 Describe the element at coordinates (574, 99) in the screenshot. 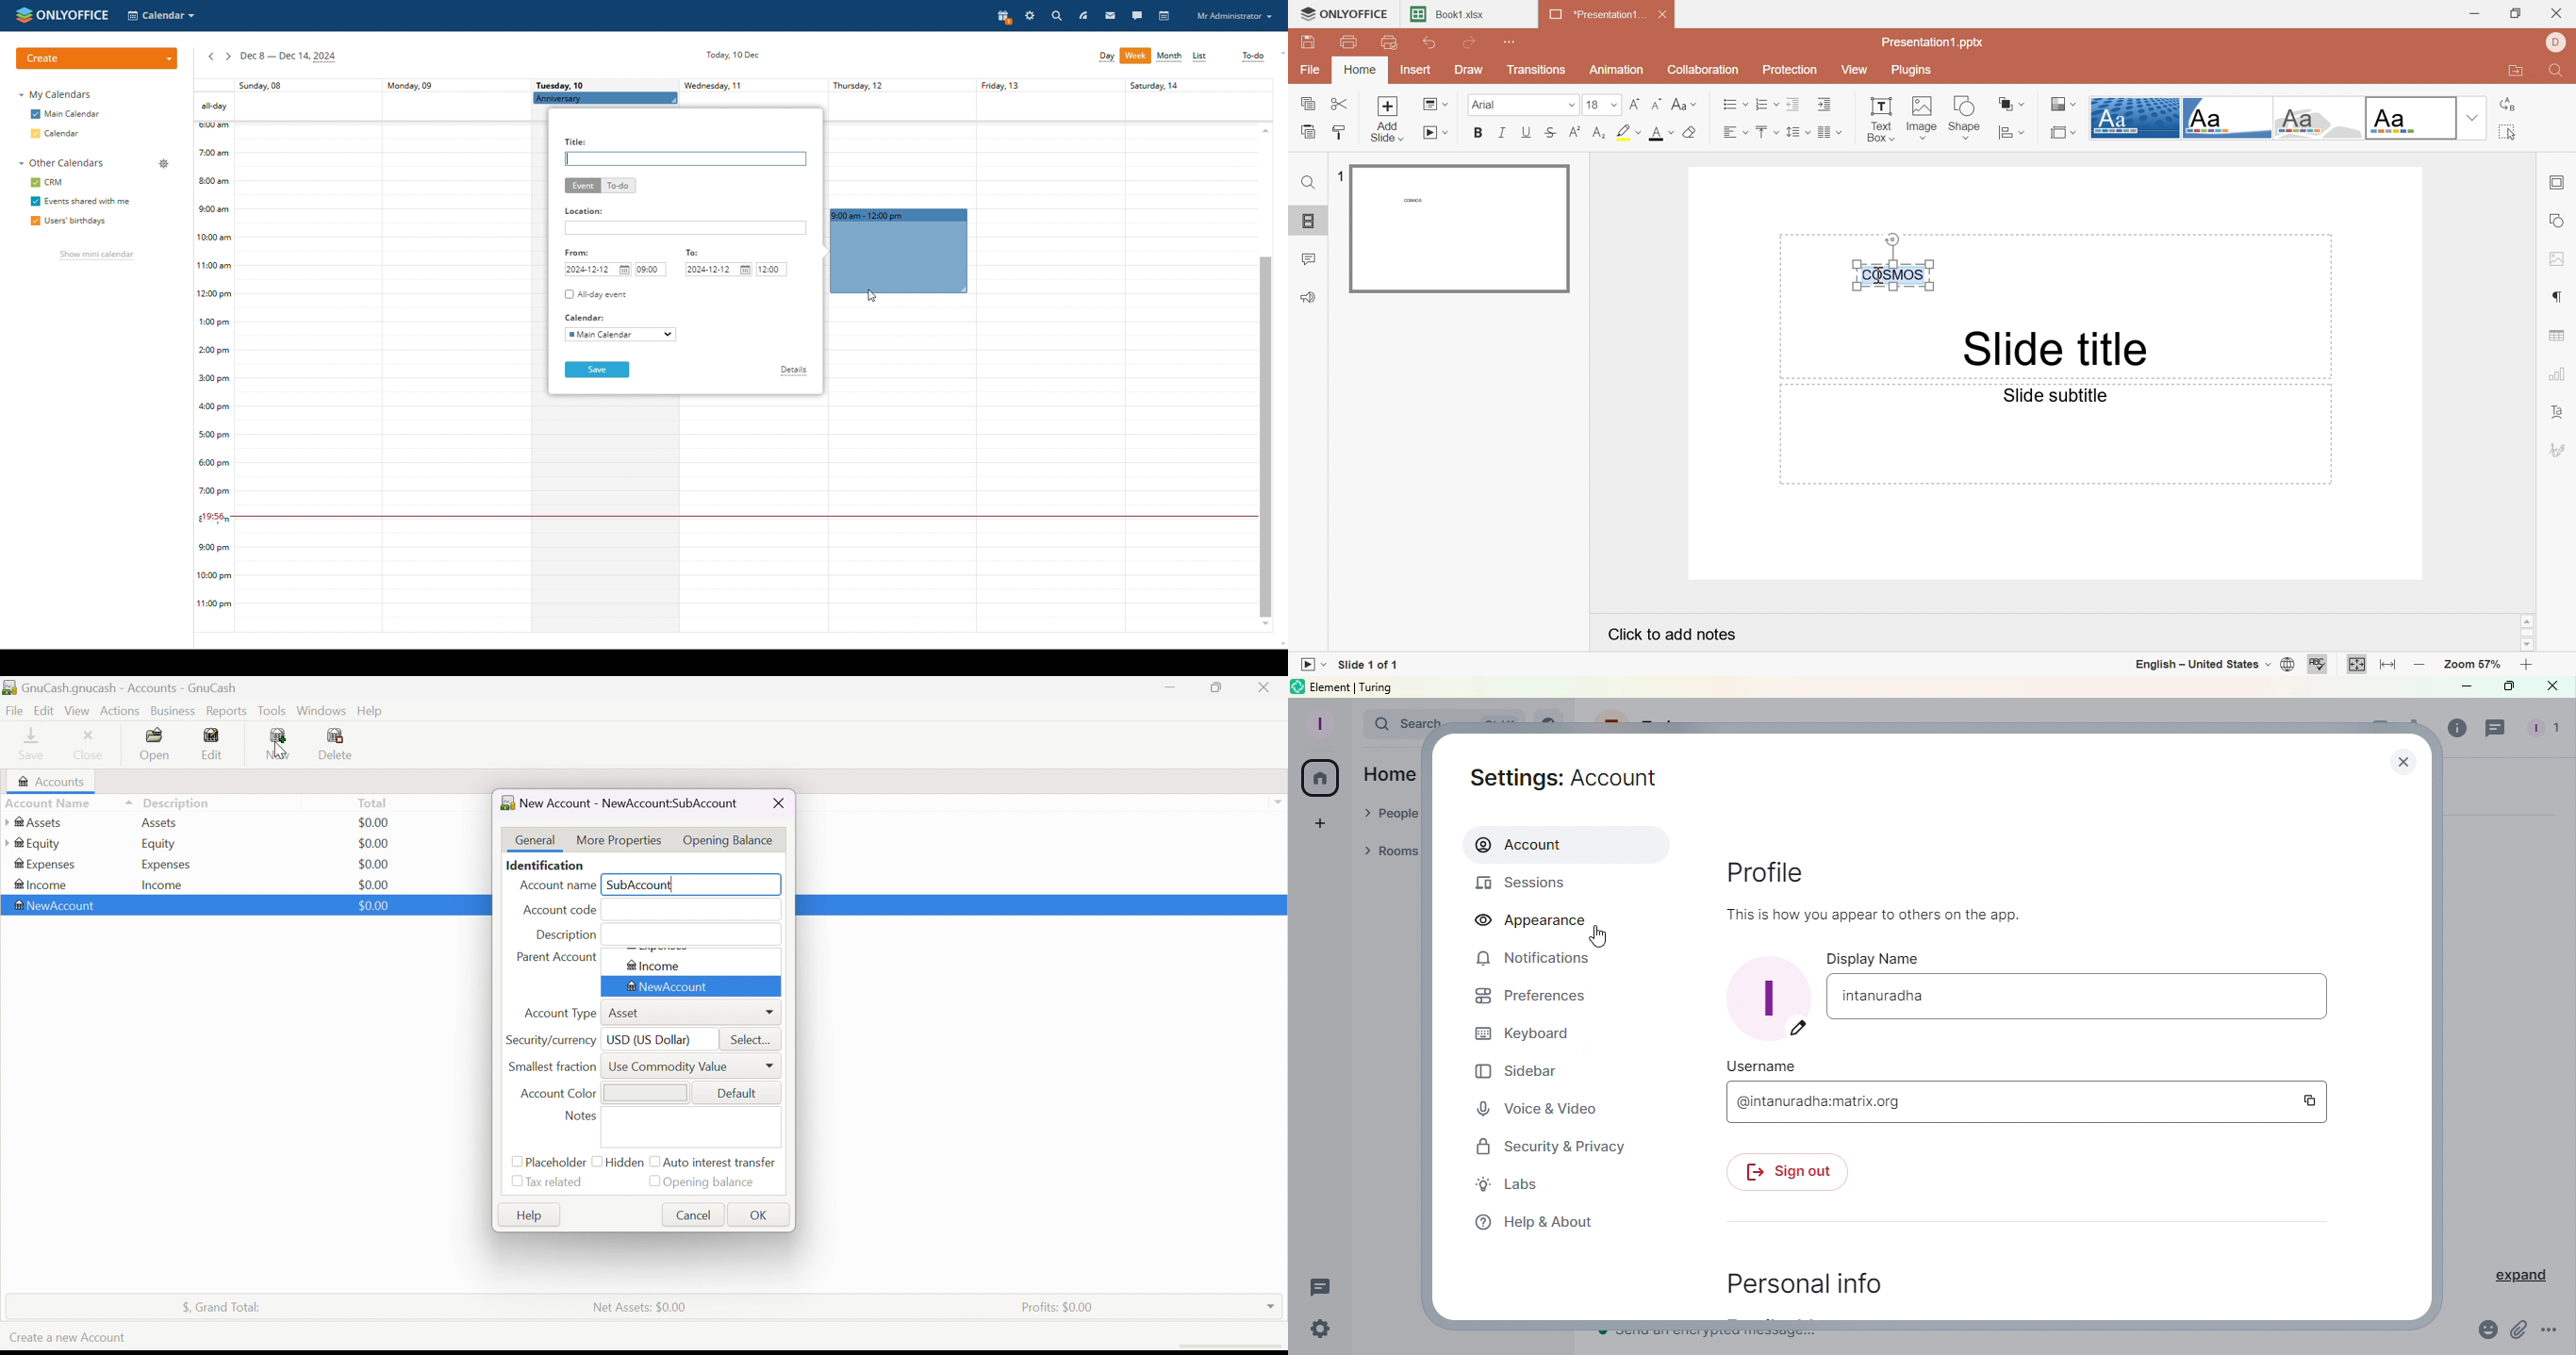

I see `Anniversary` at that location.